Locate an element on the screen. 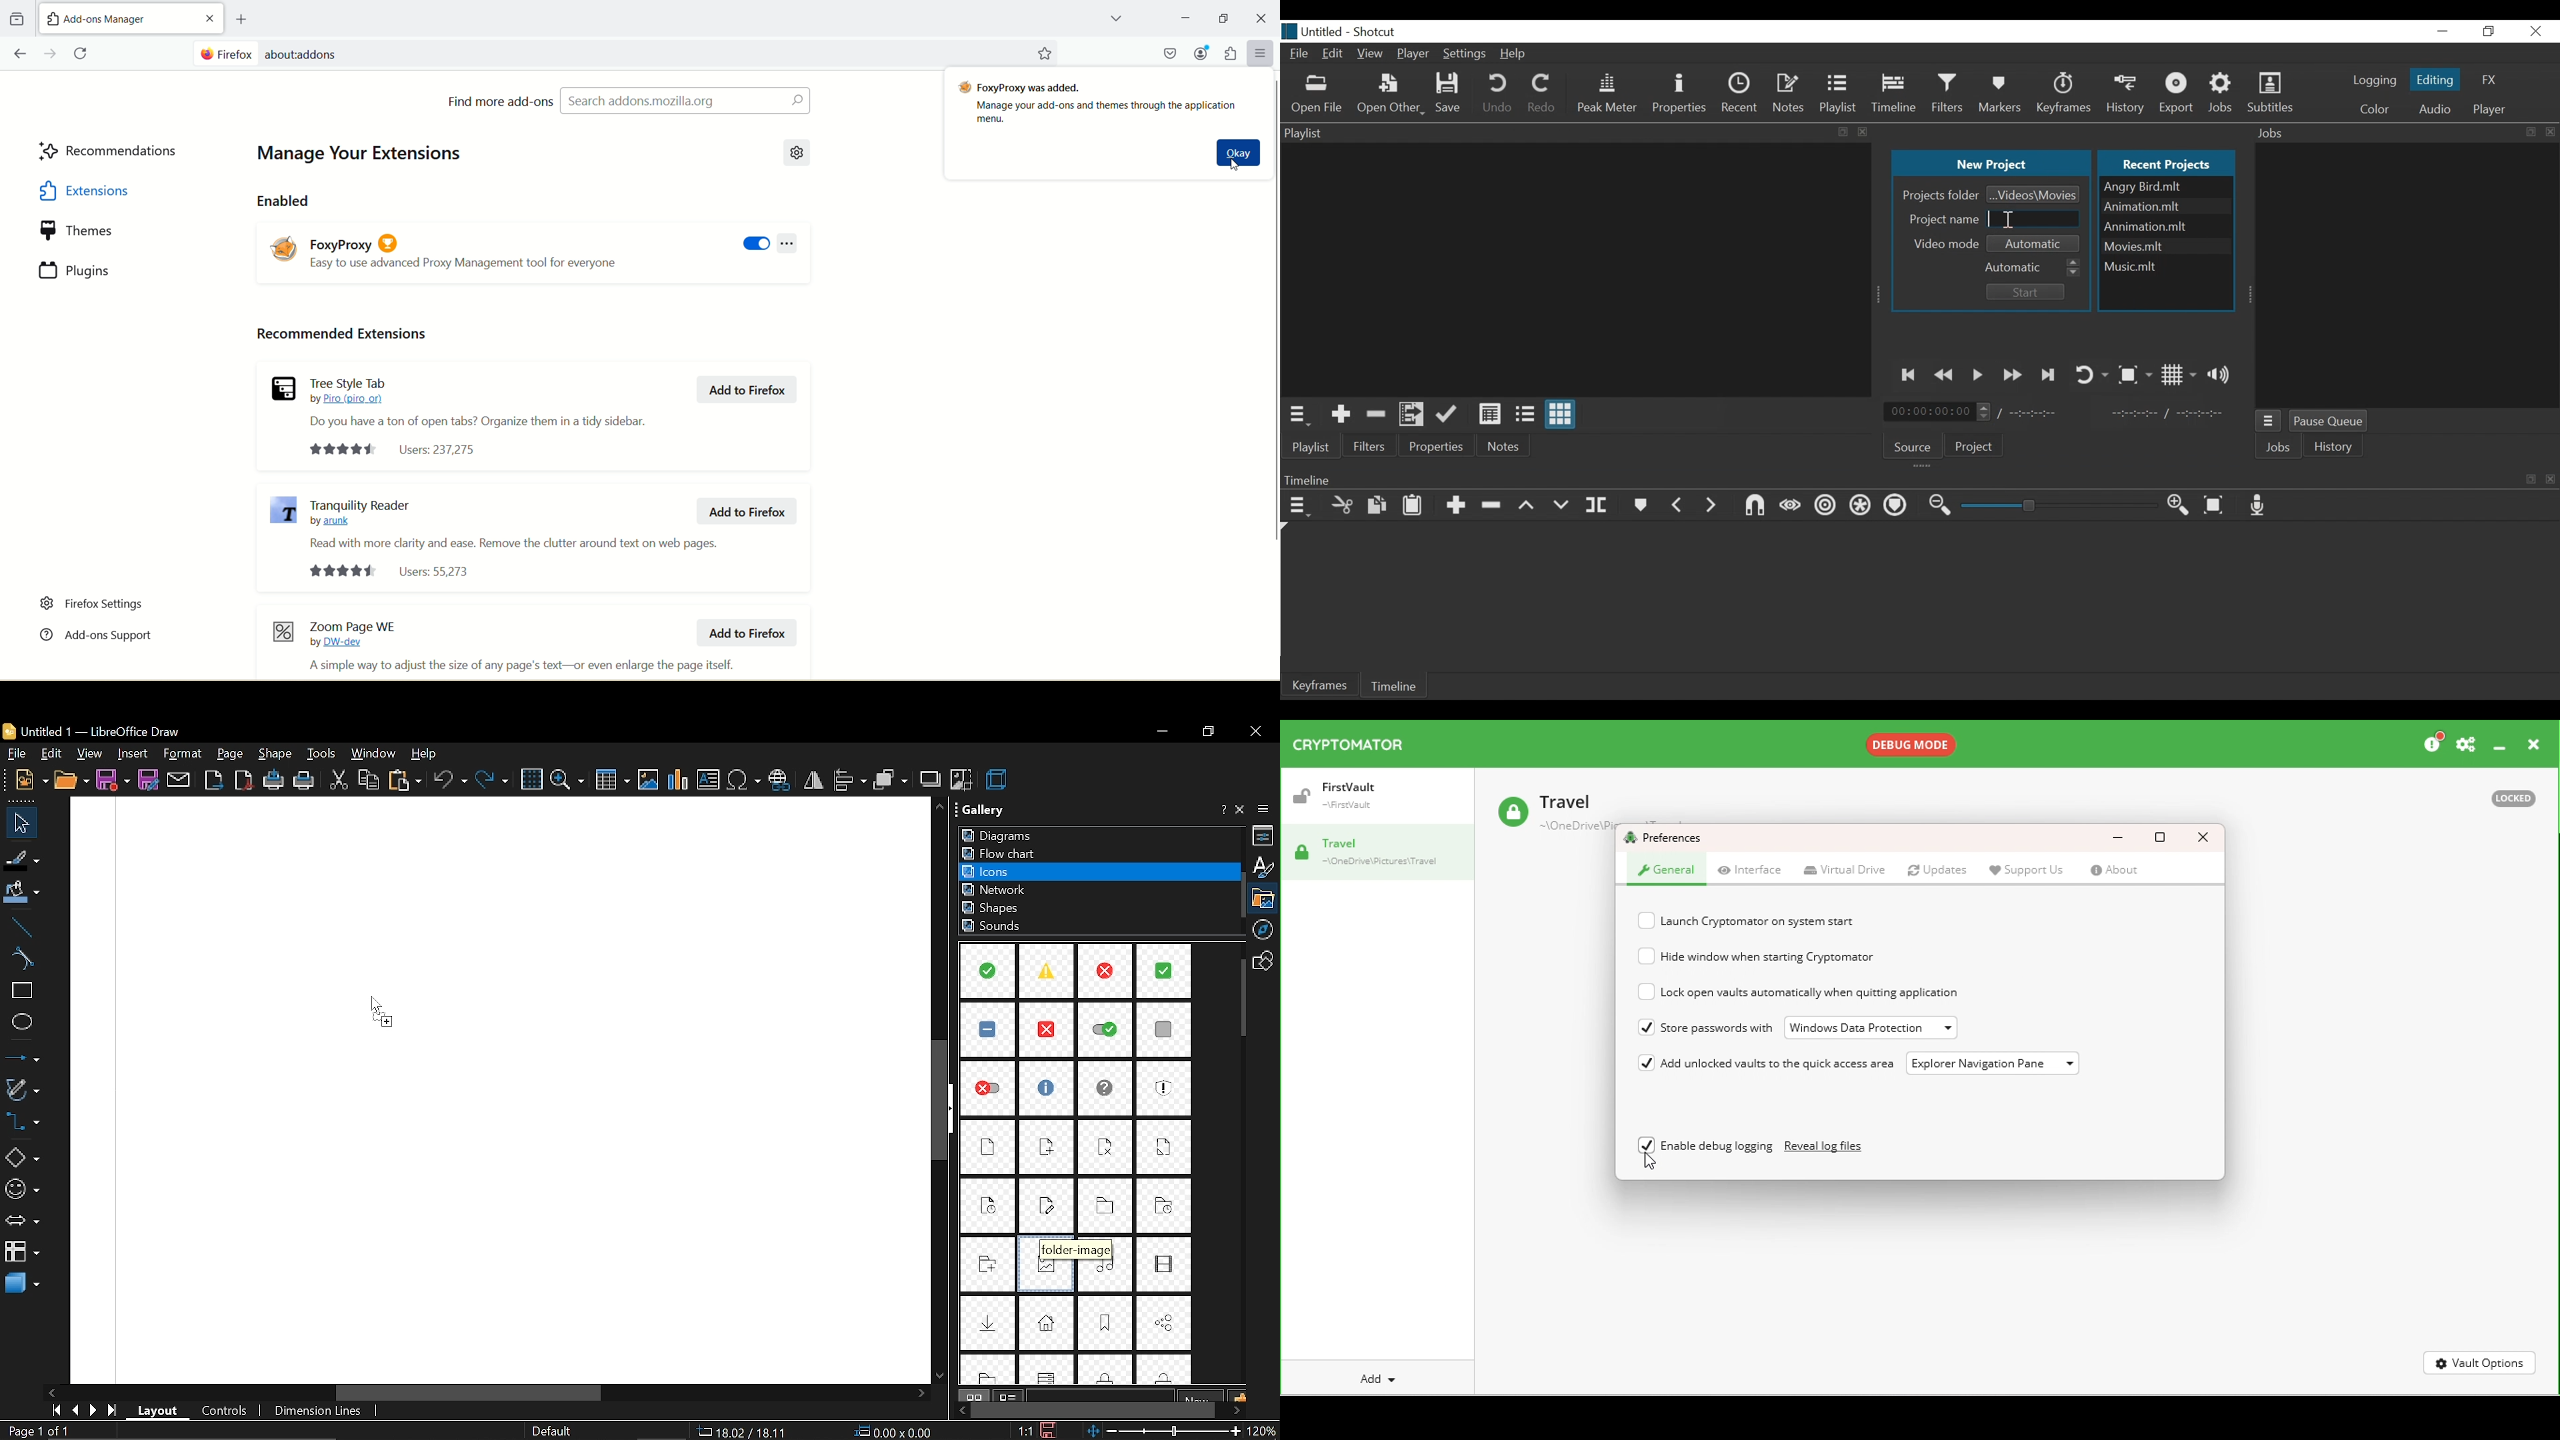 This screenshot has height=1456, width=2576. connector is located at coordinates (21, 1124).